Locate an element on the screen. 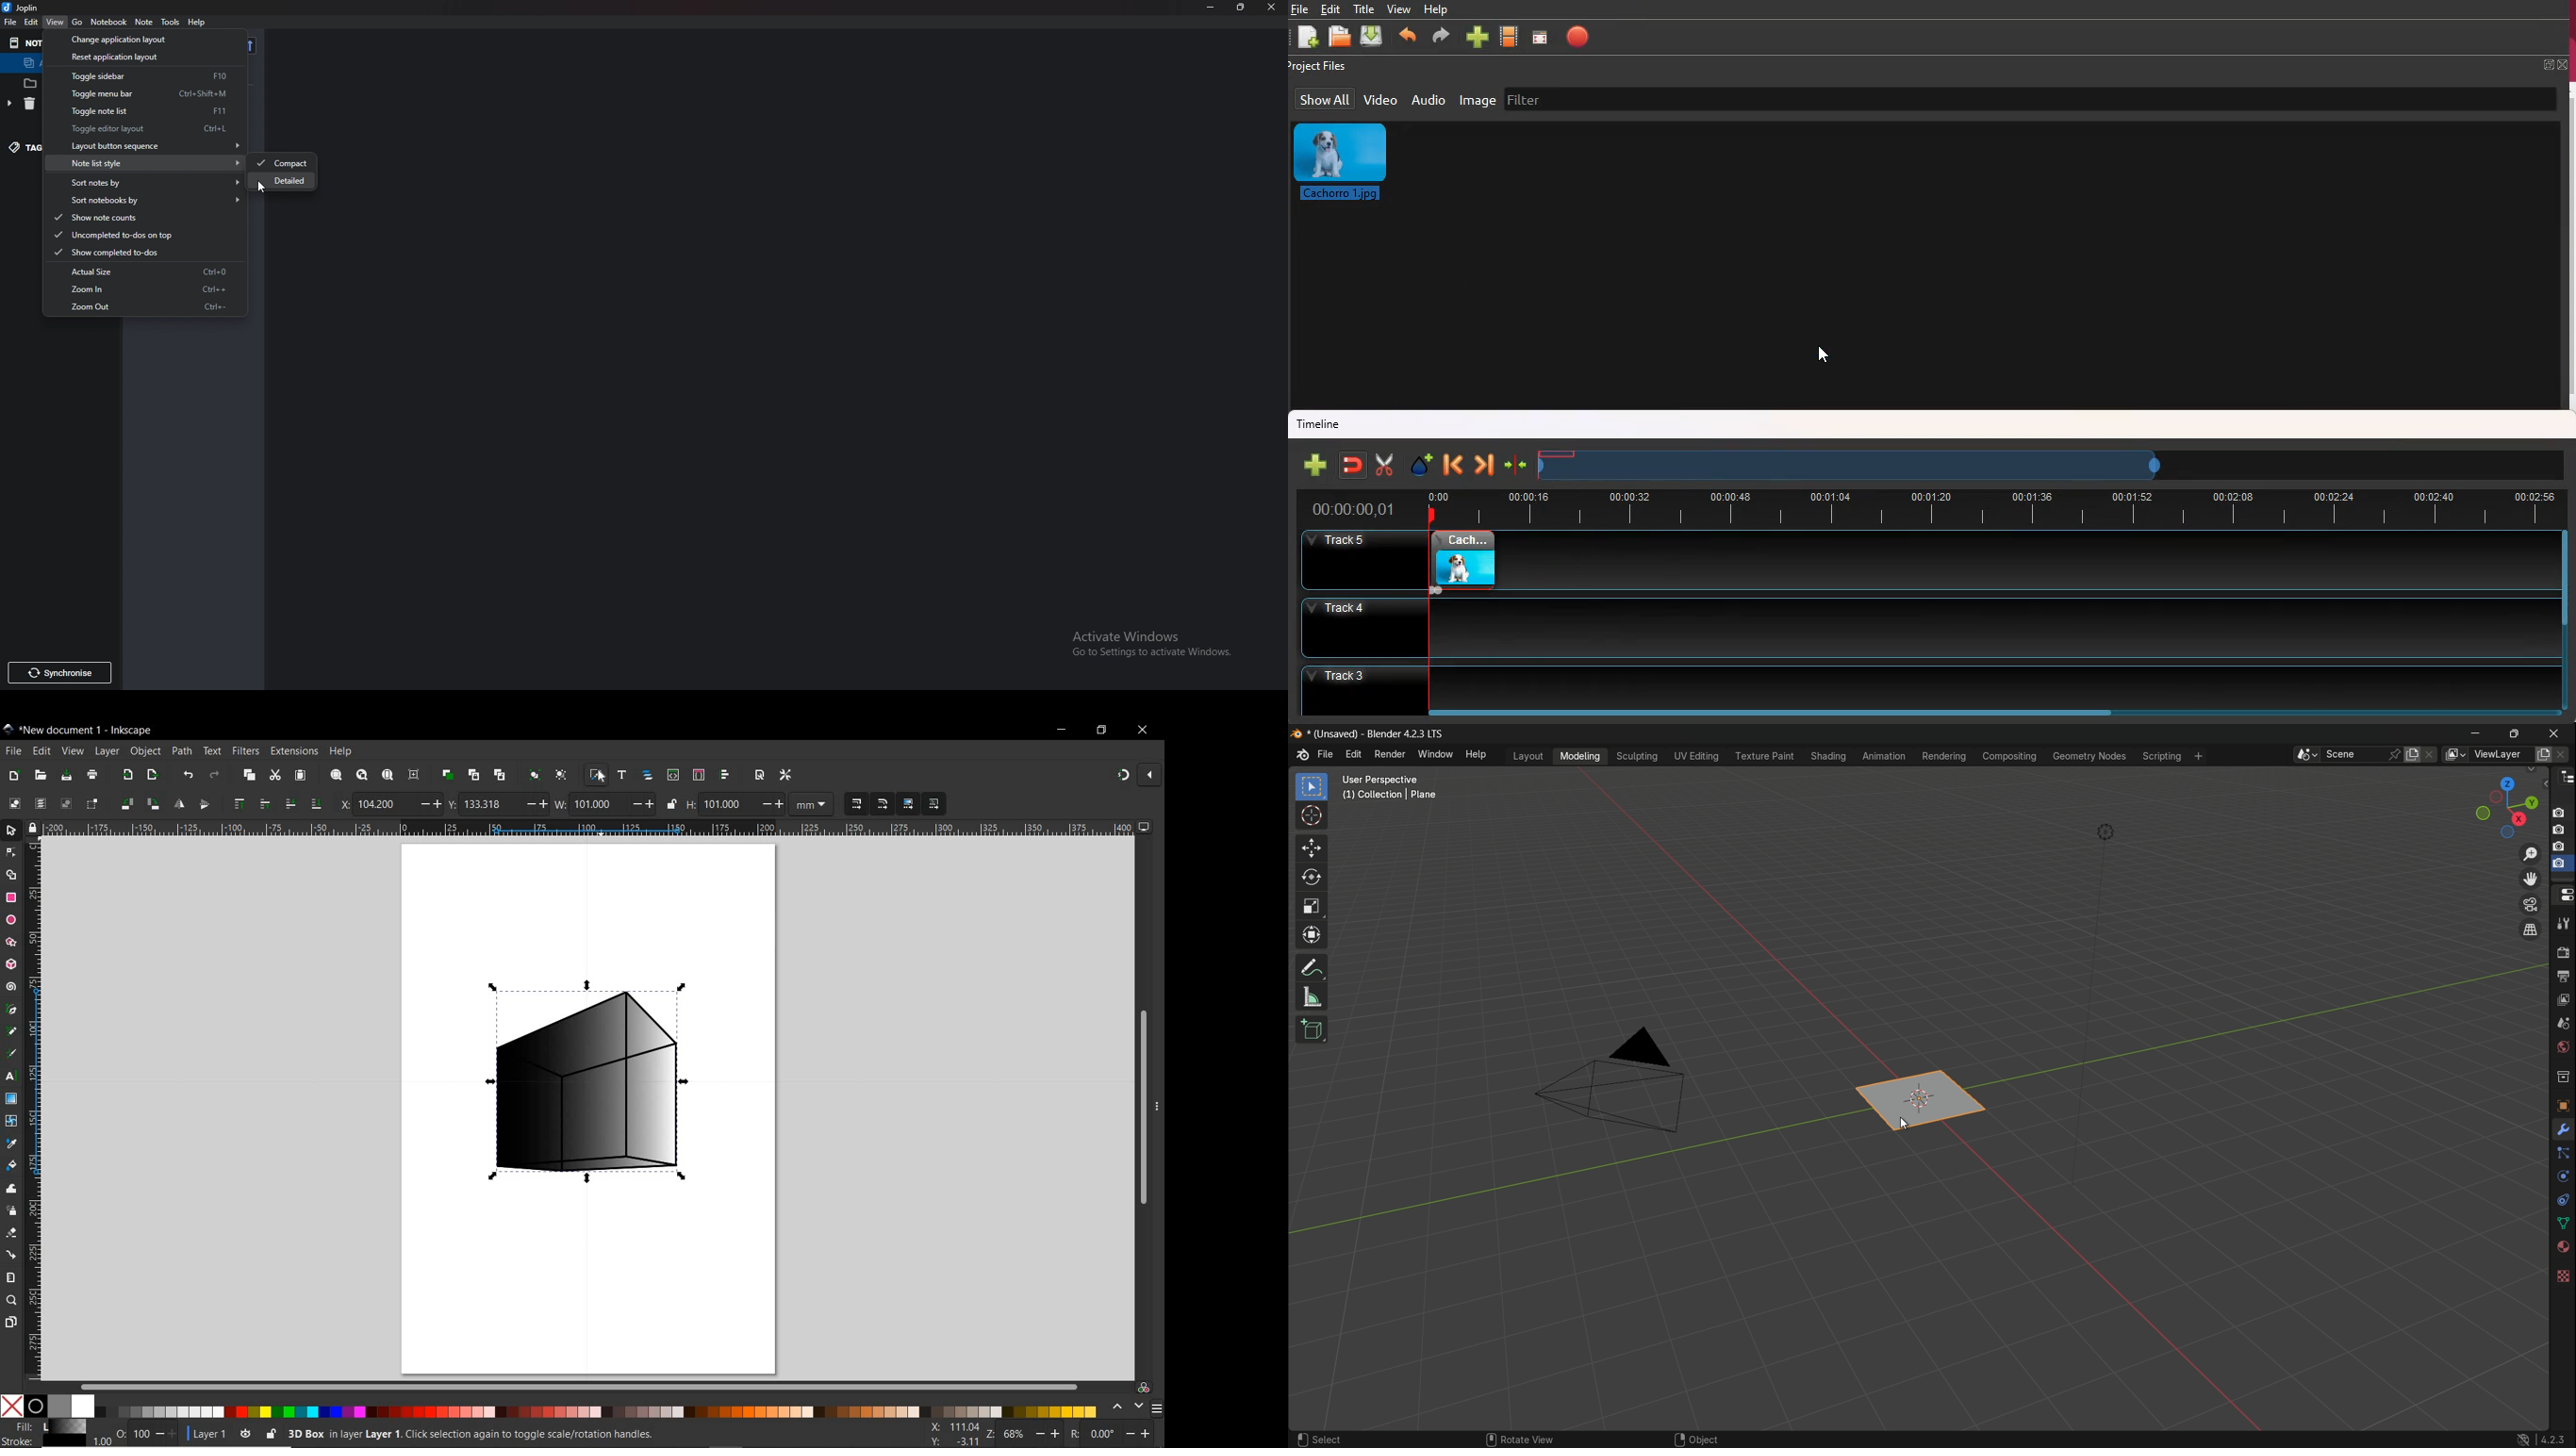  Toggle sidebar is located at coordinates (144, 76).